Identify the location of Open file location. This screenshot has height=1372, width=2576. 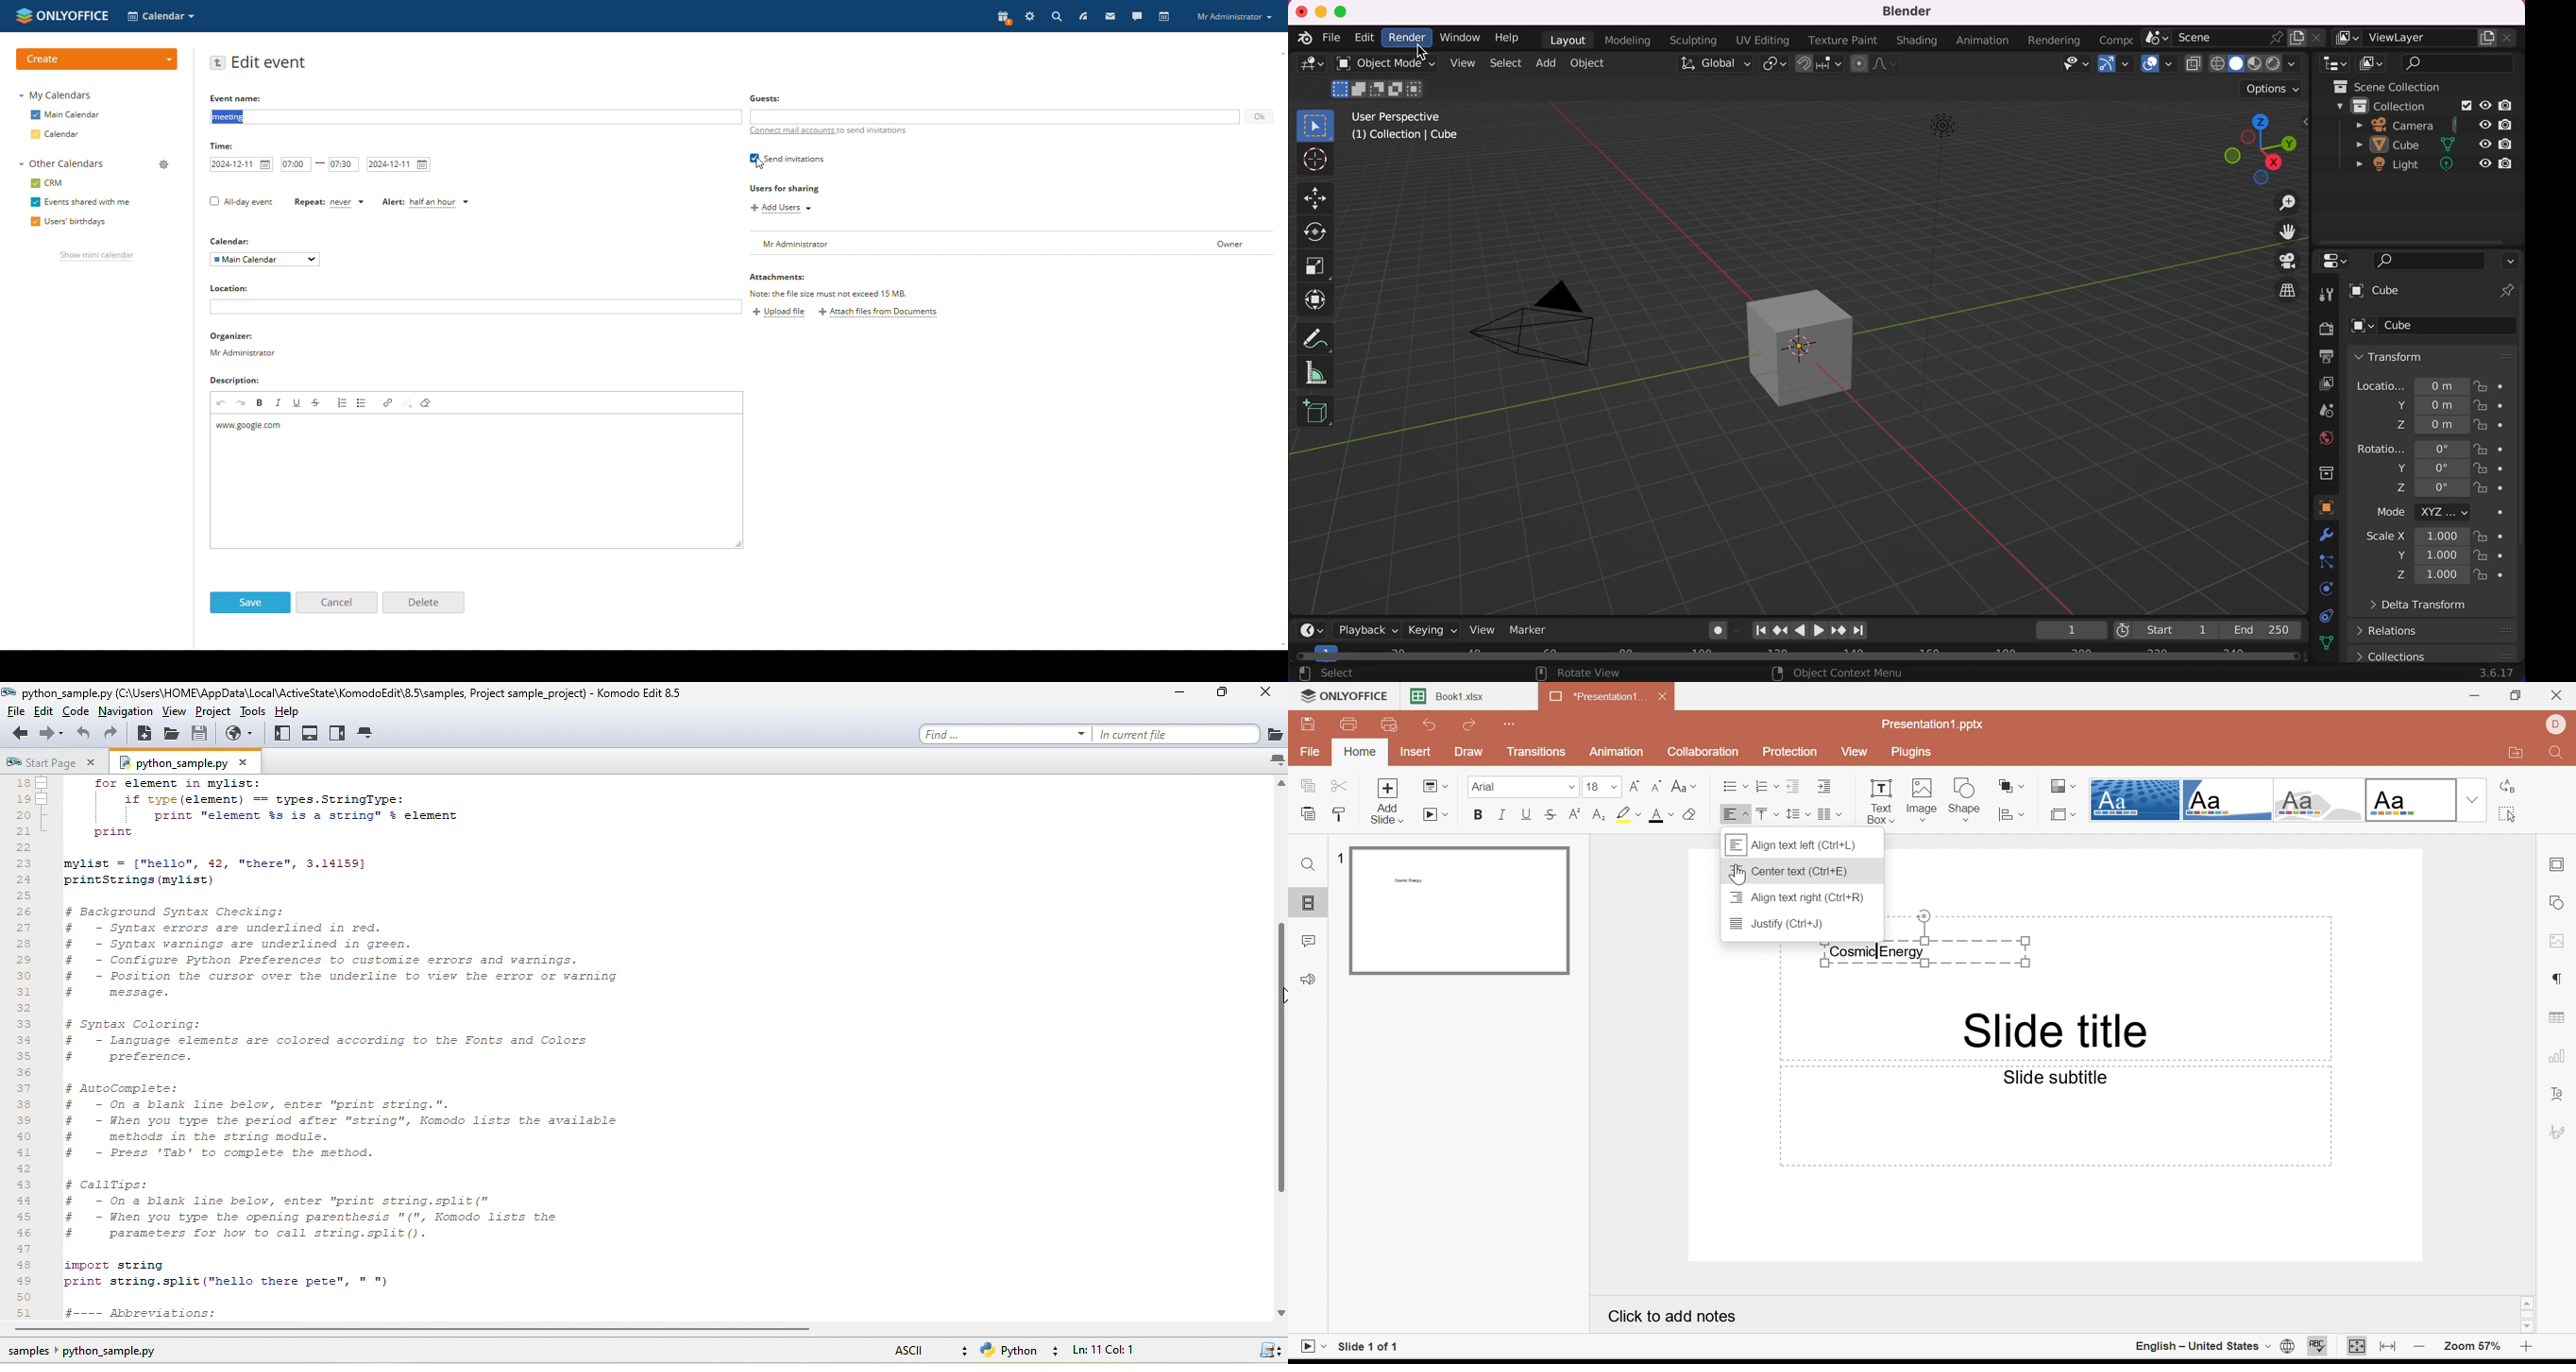
(2516, 752).